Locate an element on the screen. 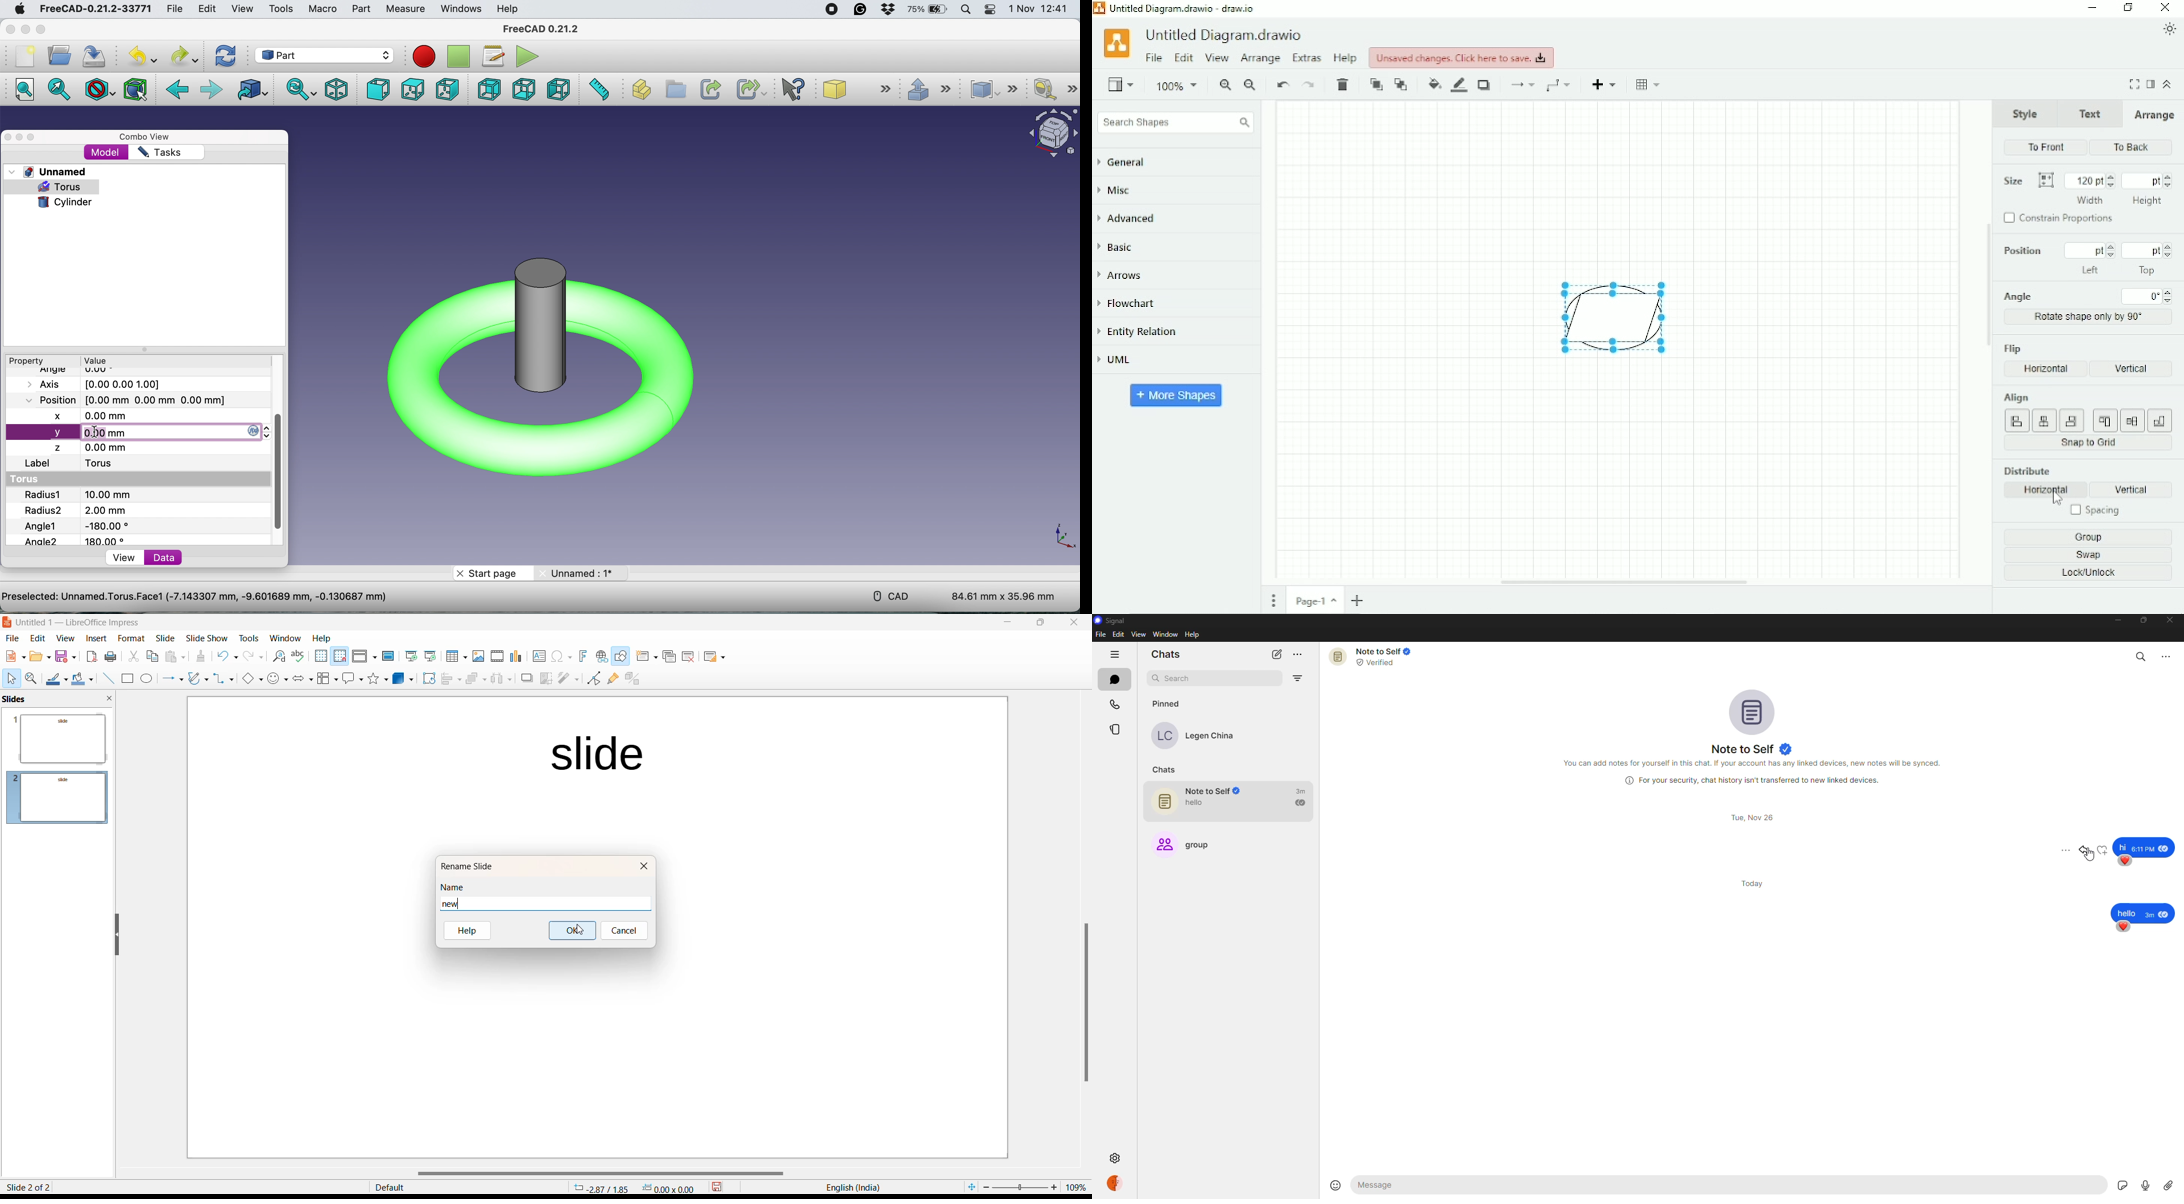  signal is located at coordinates (1111, 621).